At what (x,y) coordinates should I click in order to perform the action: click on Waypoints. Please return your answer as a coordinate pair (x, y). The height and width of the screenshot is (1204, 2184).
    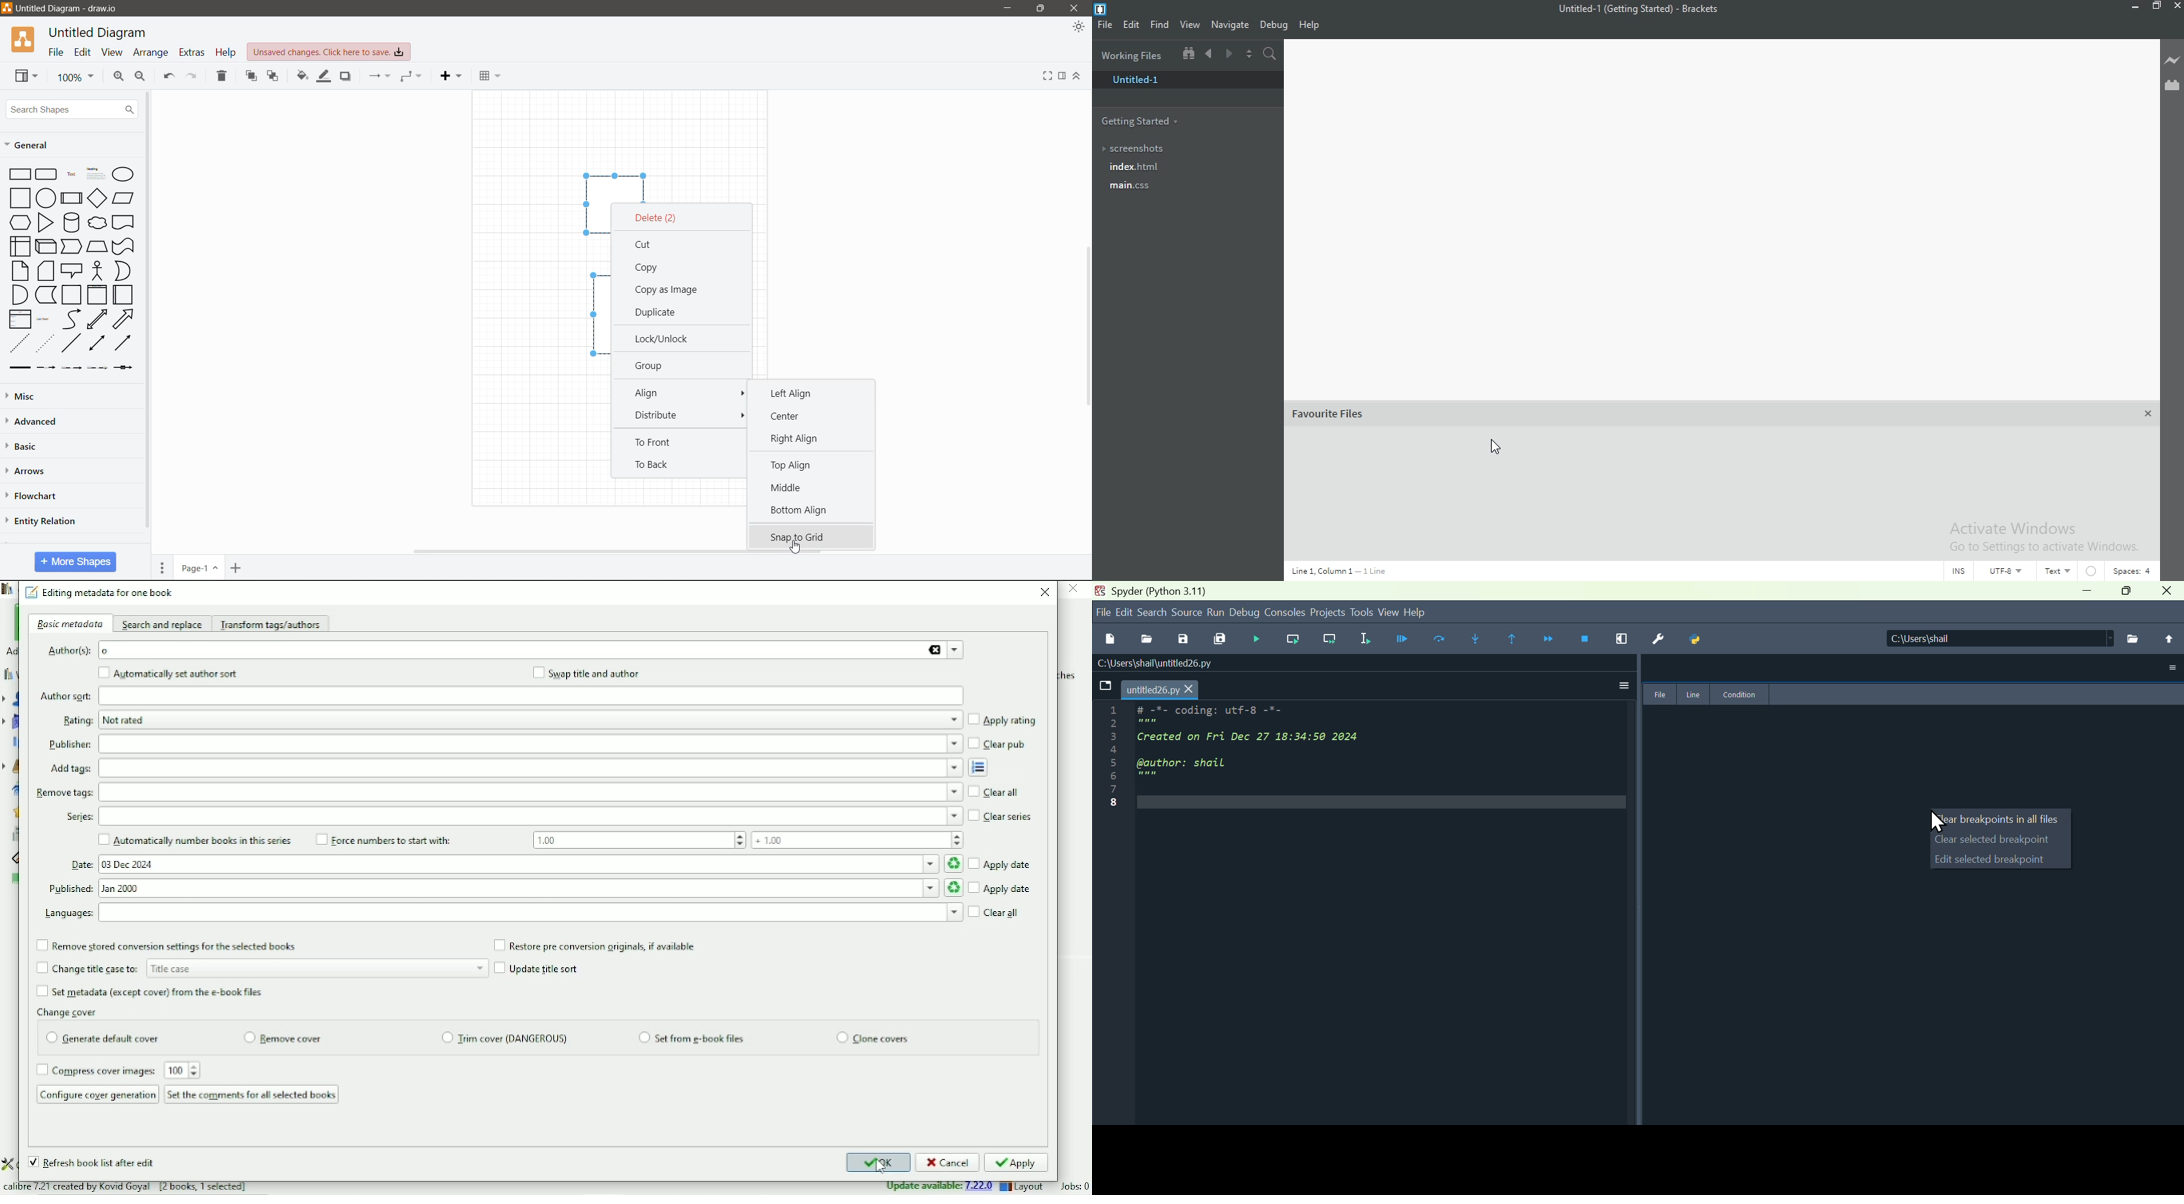
    Looking at the image, I should click on (411, 77).